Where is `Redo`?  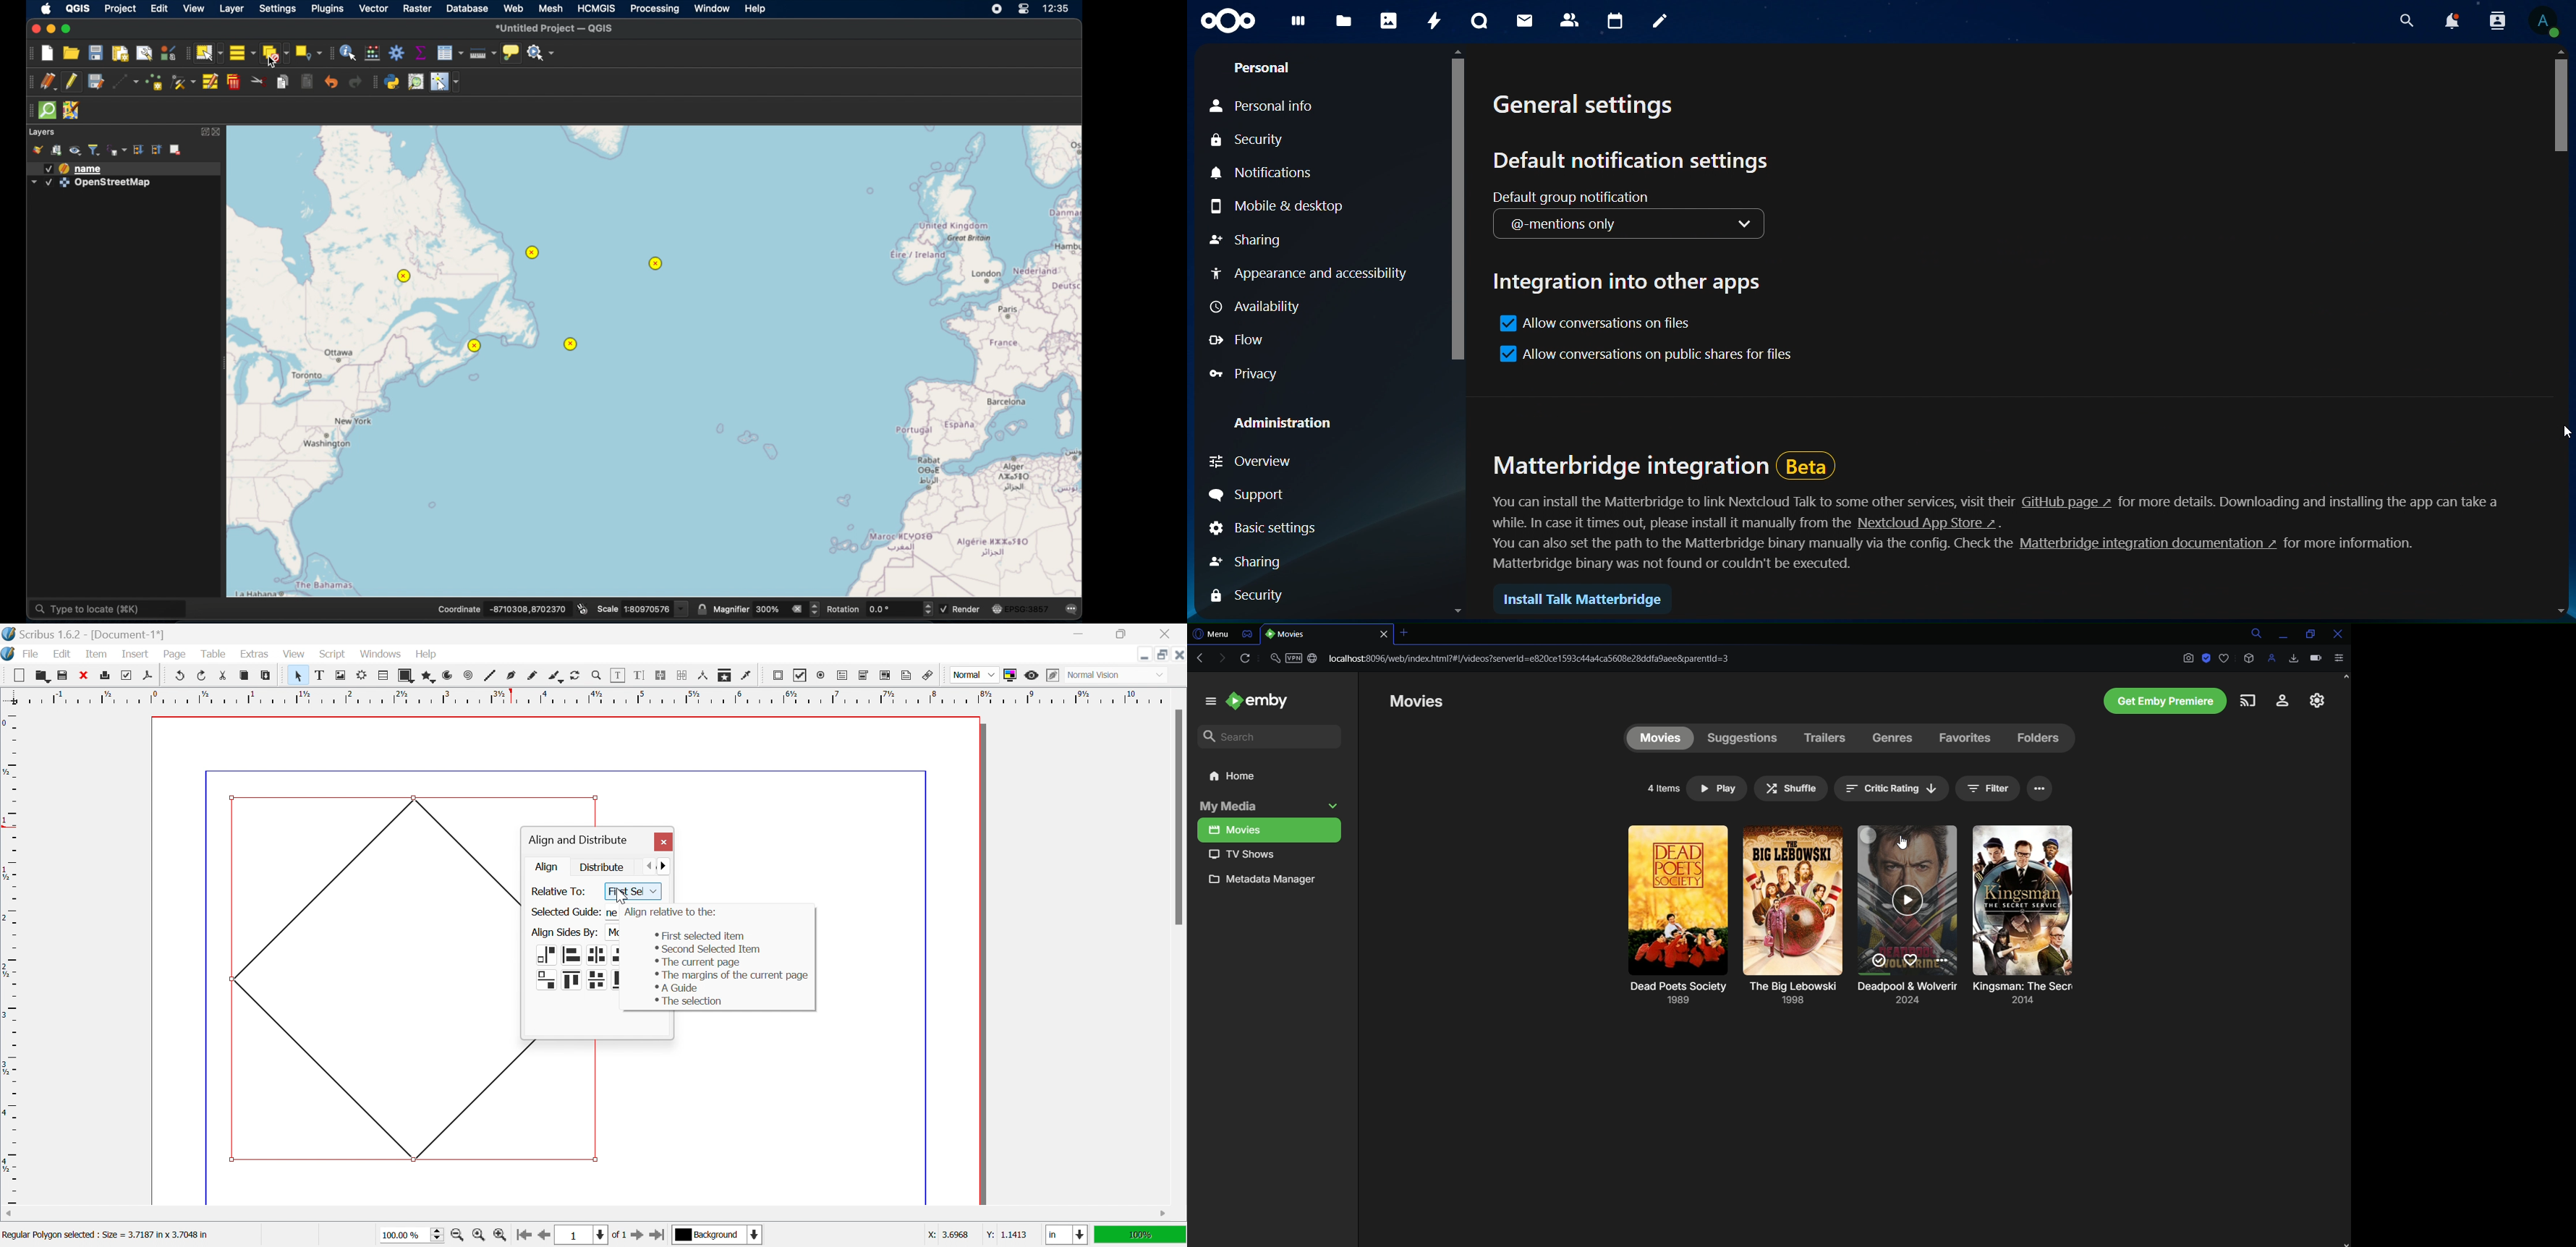 Redo is located at coordinates (203, 675).